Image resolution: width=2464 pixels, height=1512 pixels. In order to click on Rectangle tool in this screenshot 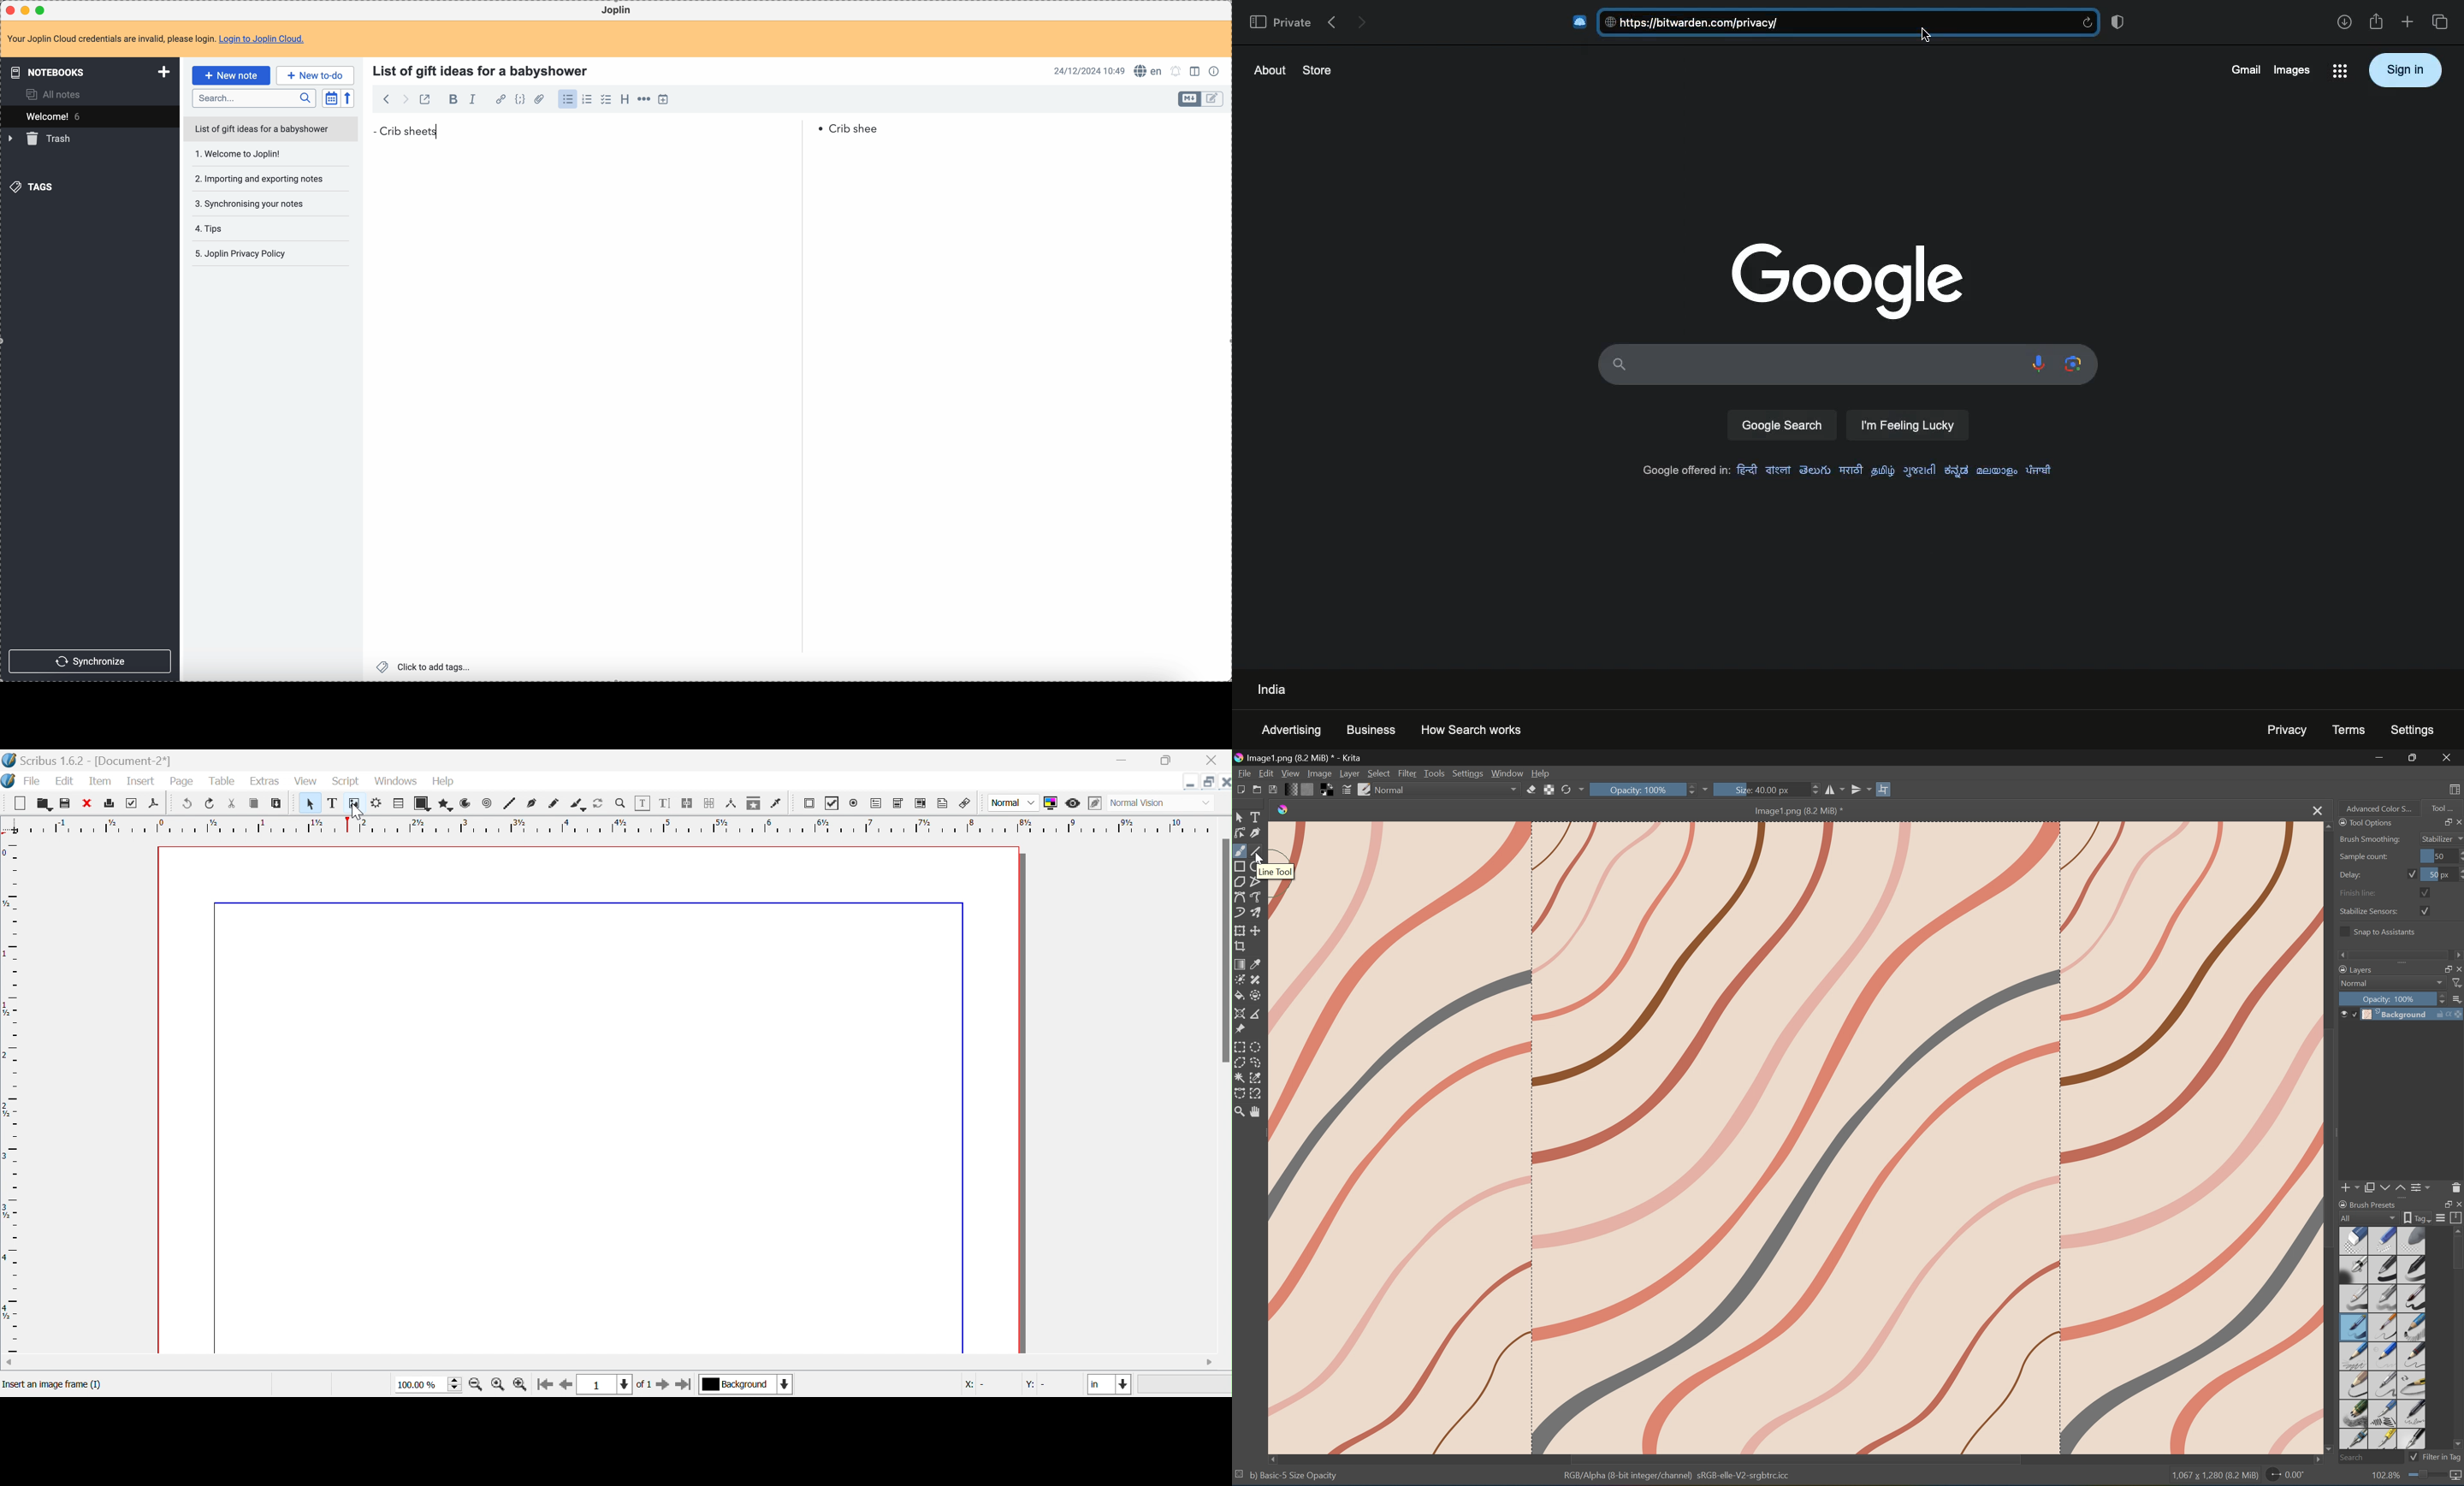, I will do `click(1240, 866)`.